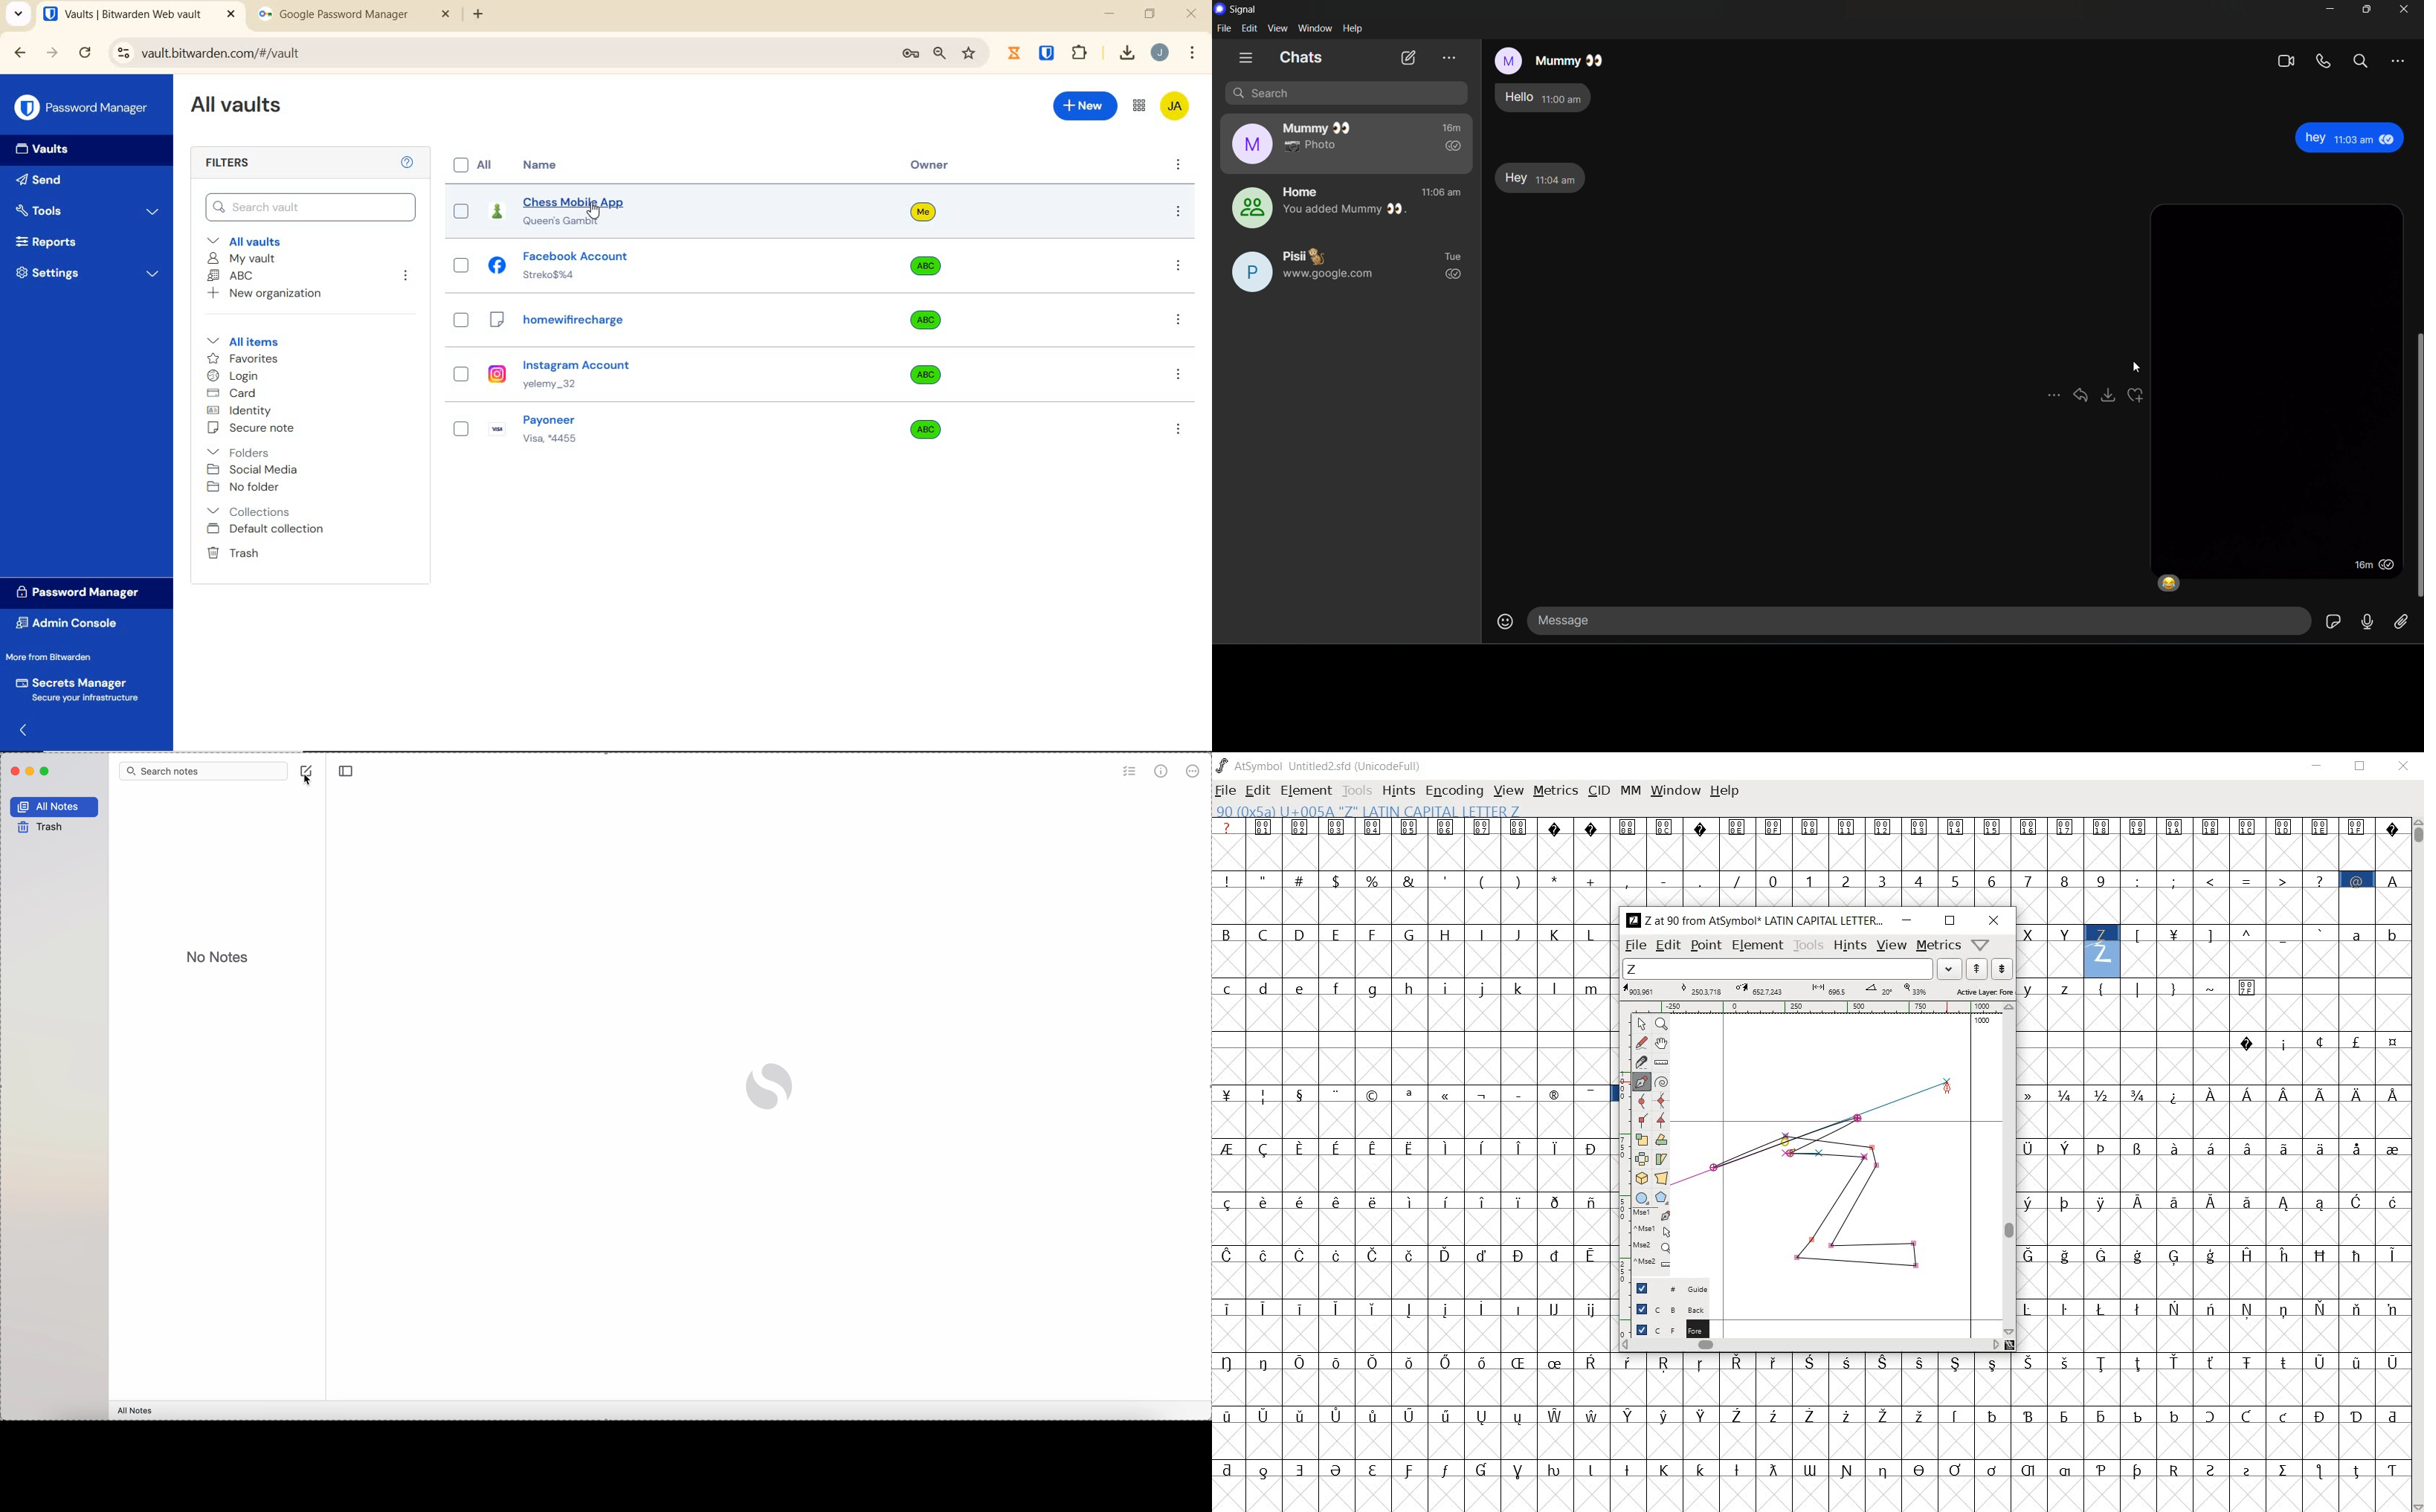 The height and width of the screenshot is (1512, 2436). I want to click on payoneer logo, so click(499, 426).